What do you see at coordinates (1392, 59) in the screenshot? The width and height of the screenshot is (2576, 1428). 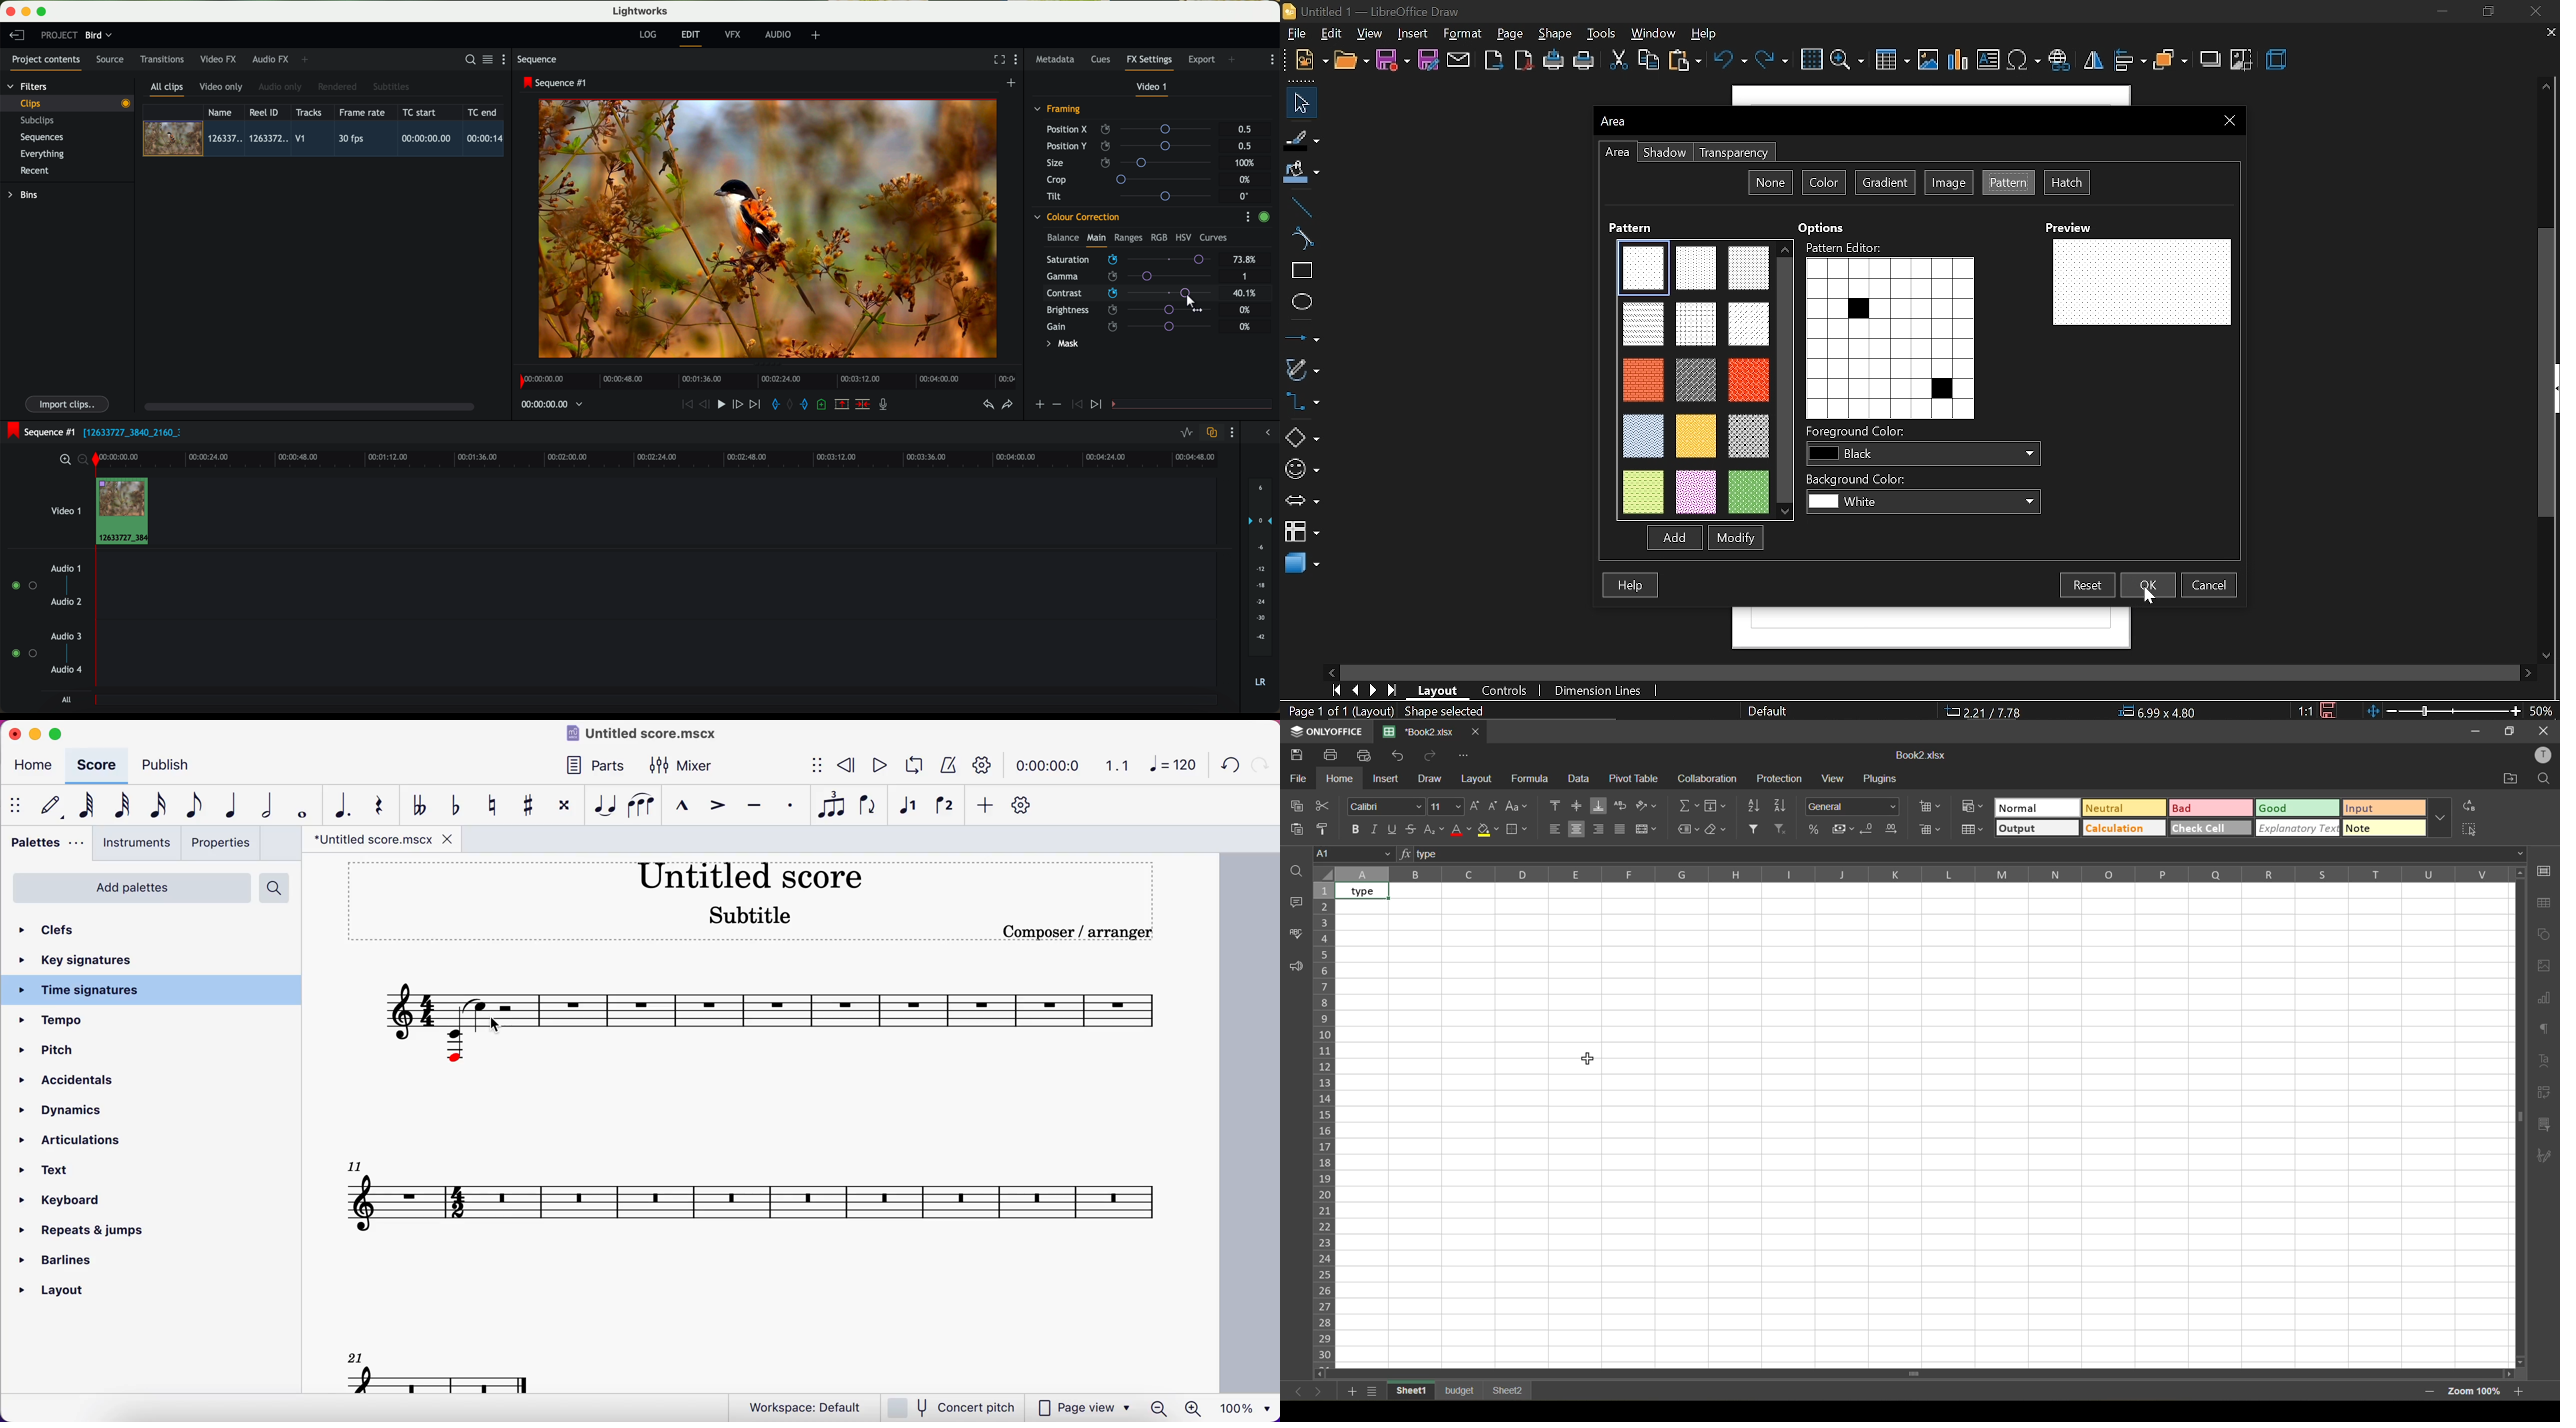 I see `save` at bounding box center [1392, 59].